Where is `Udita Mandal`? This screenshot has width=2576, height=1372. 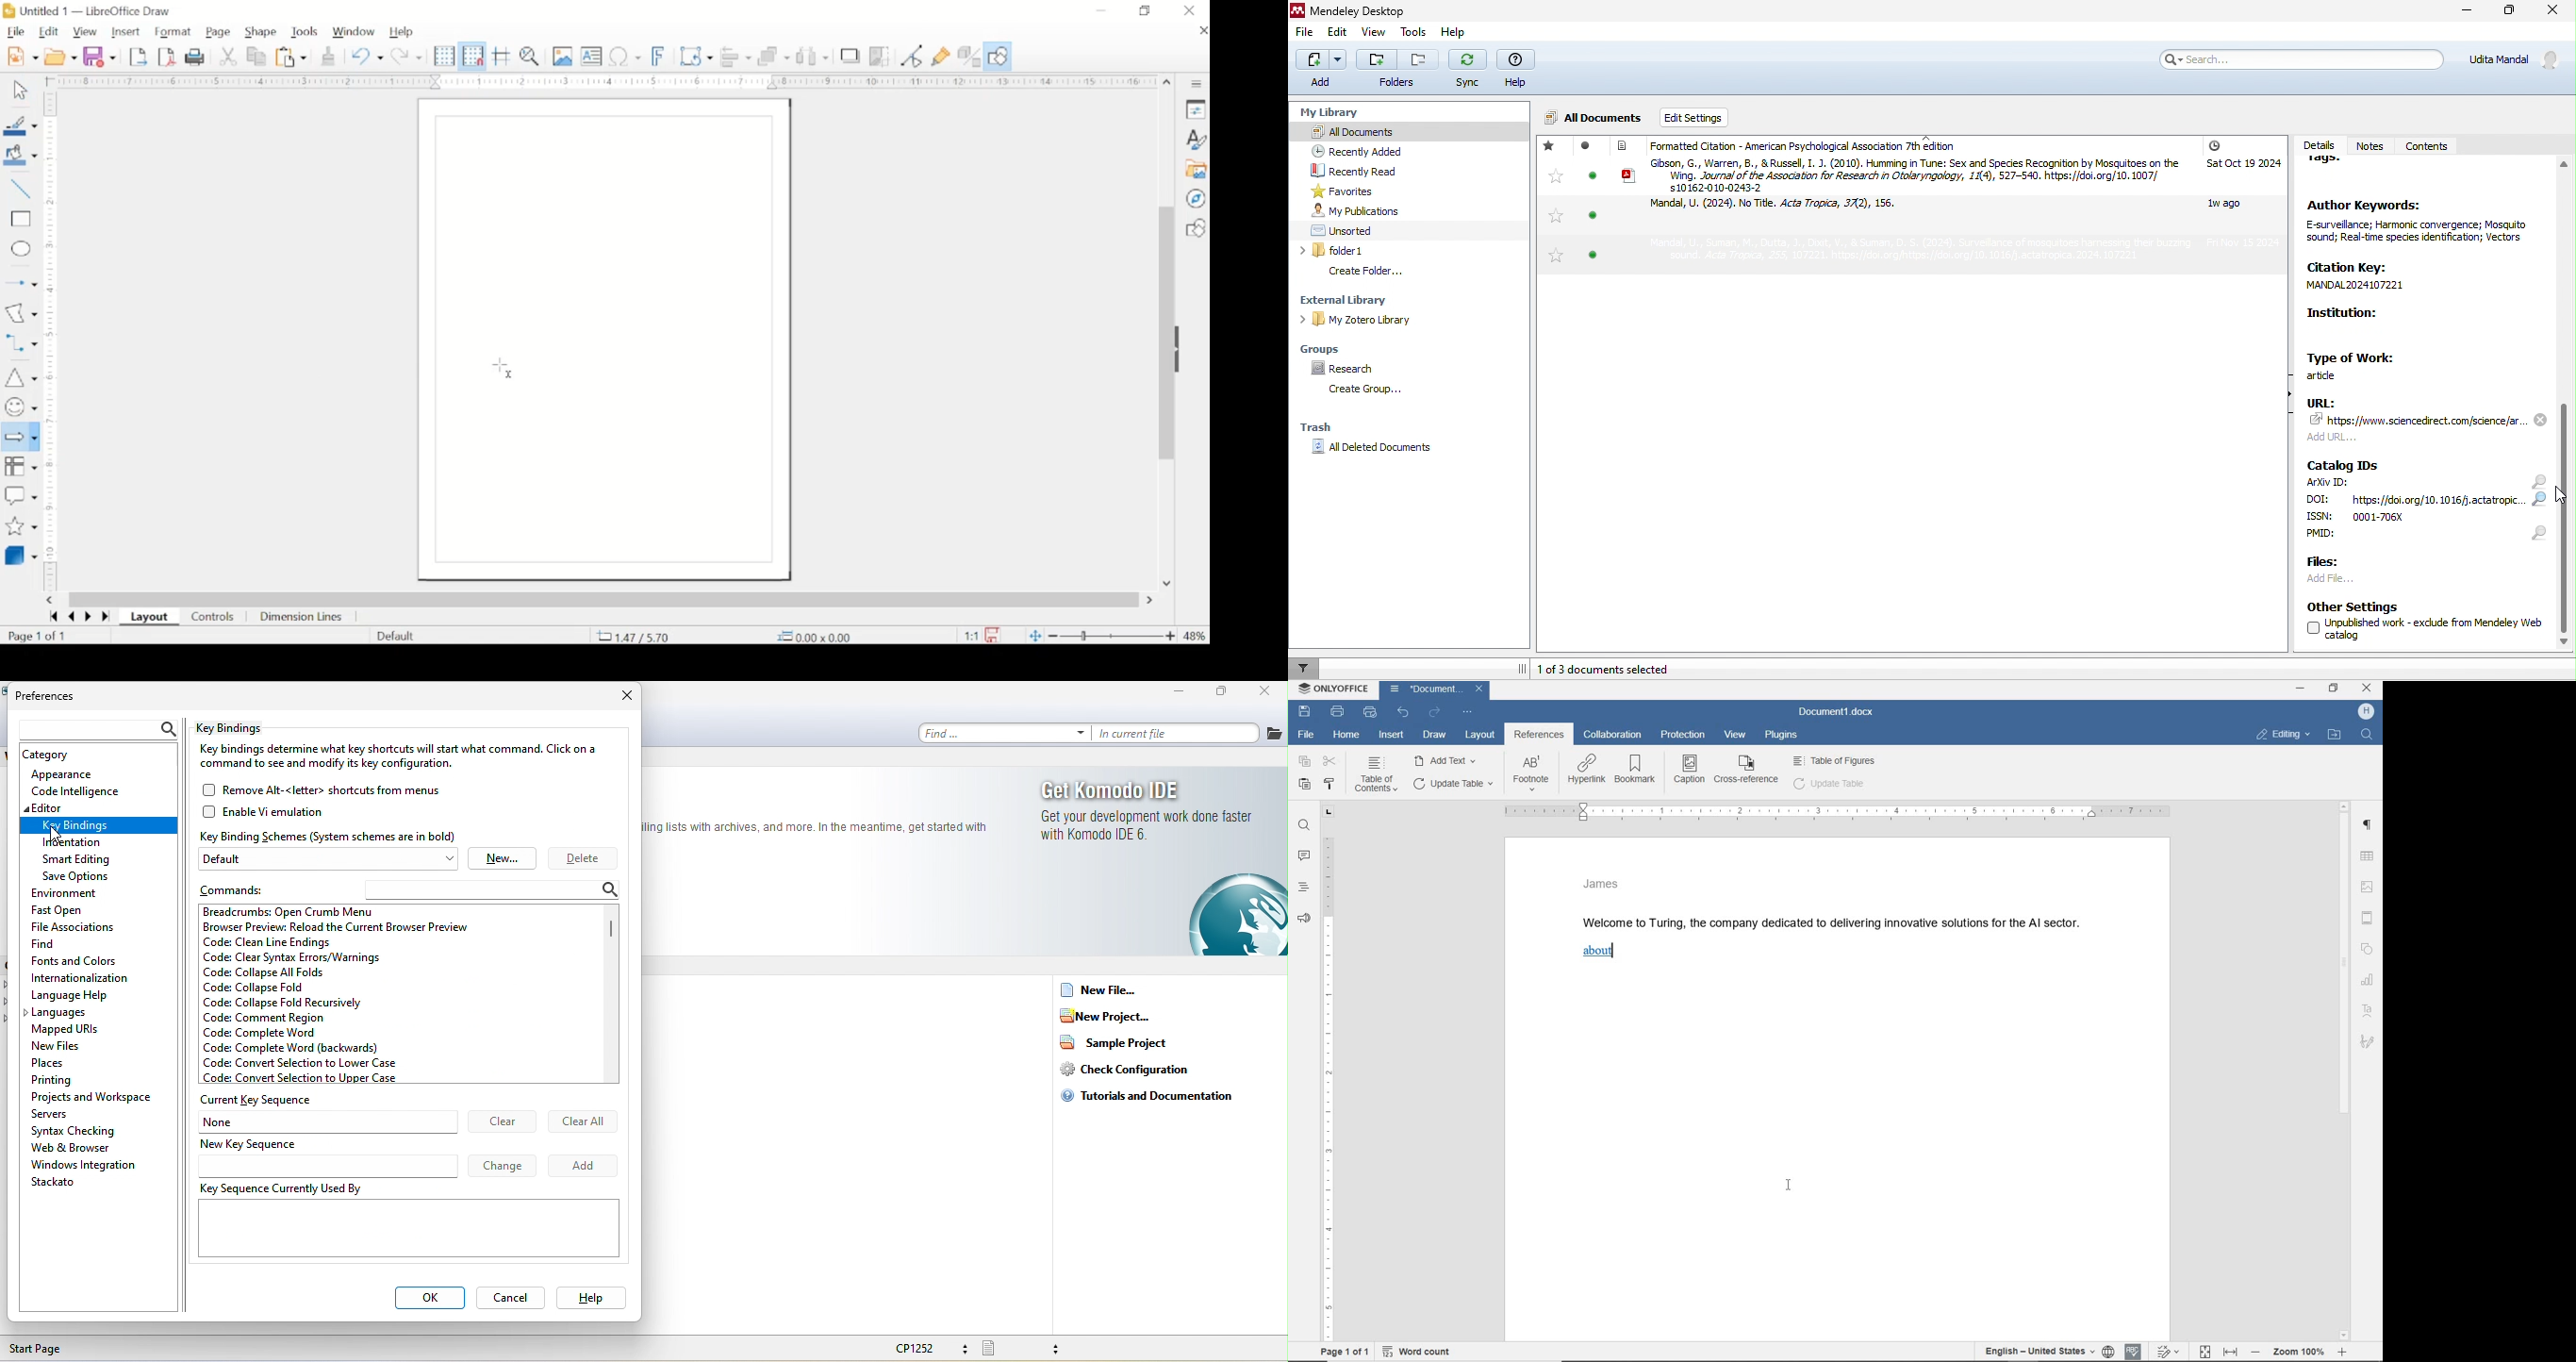
Udita Mandal is located at coordinates (2518, 59).